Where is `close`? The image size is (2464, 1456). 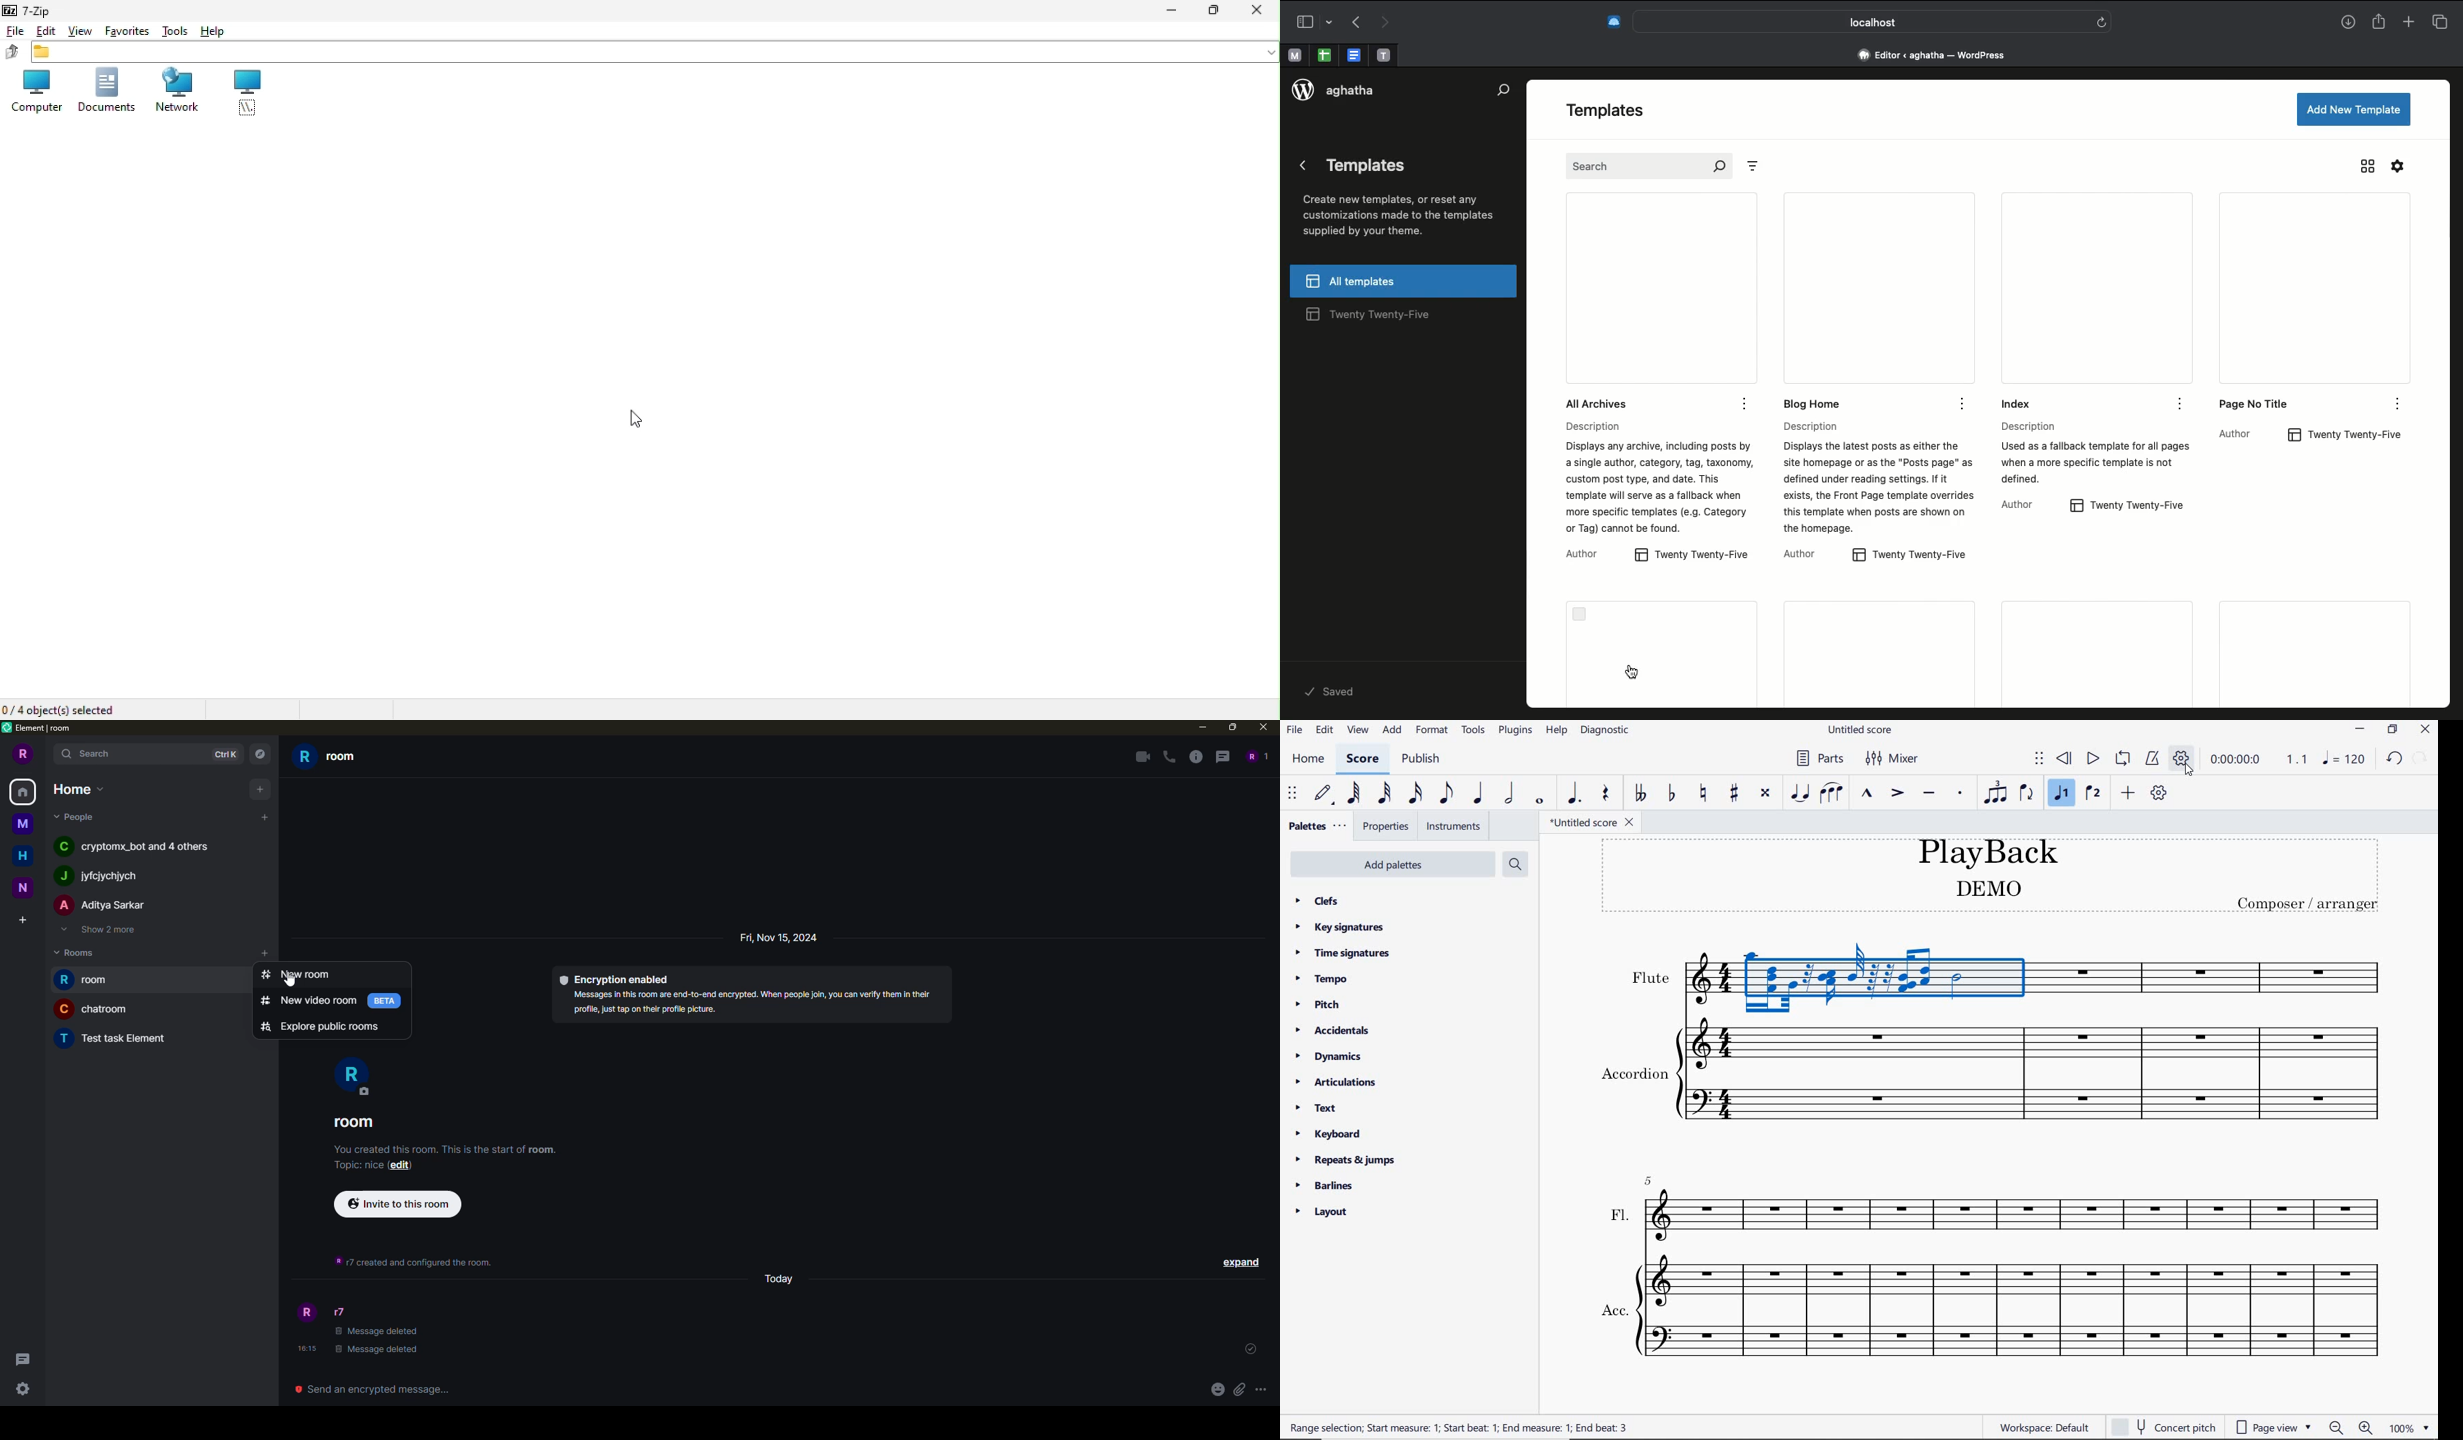
close is located at coordinates (1262, 727).